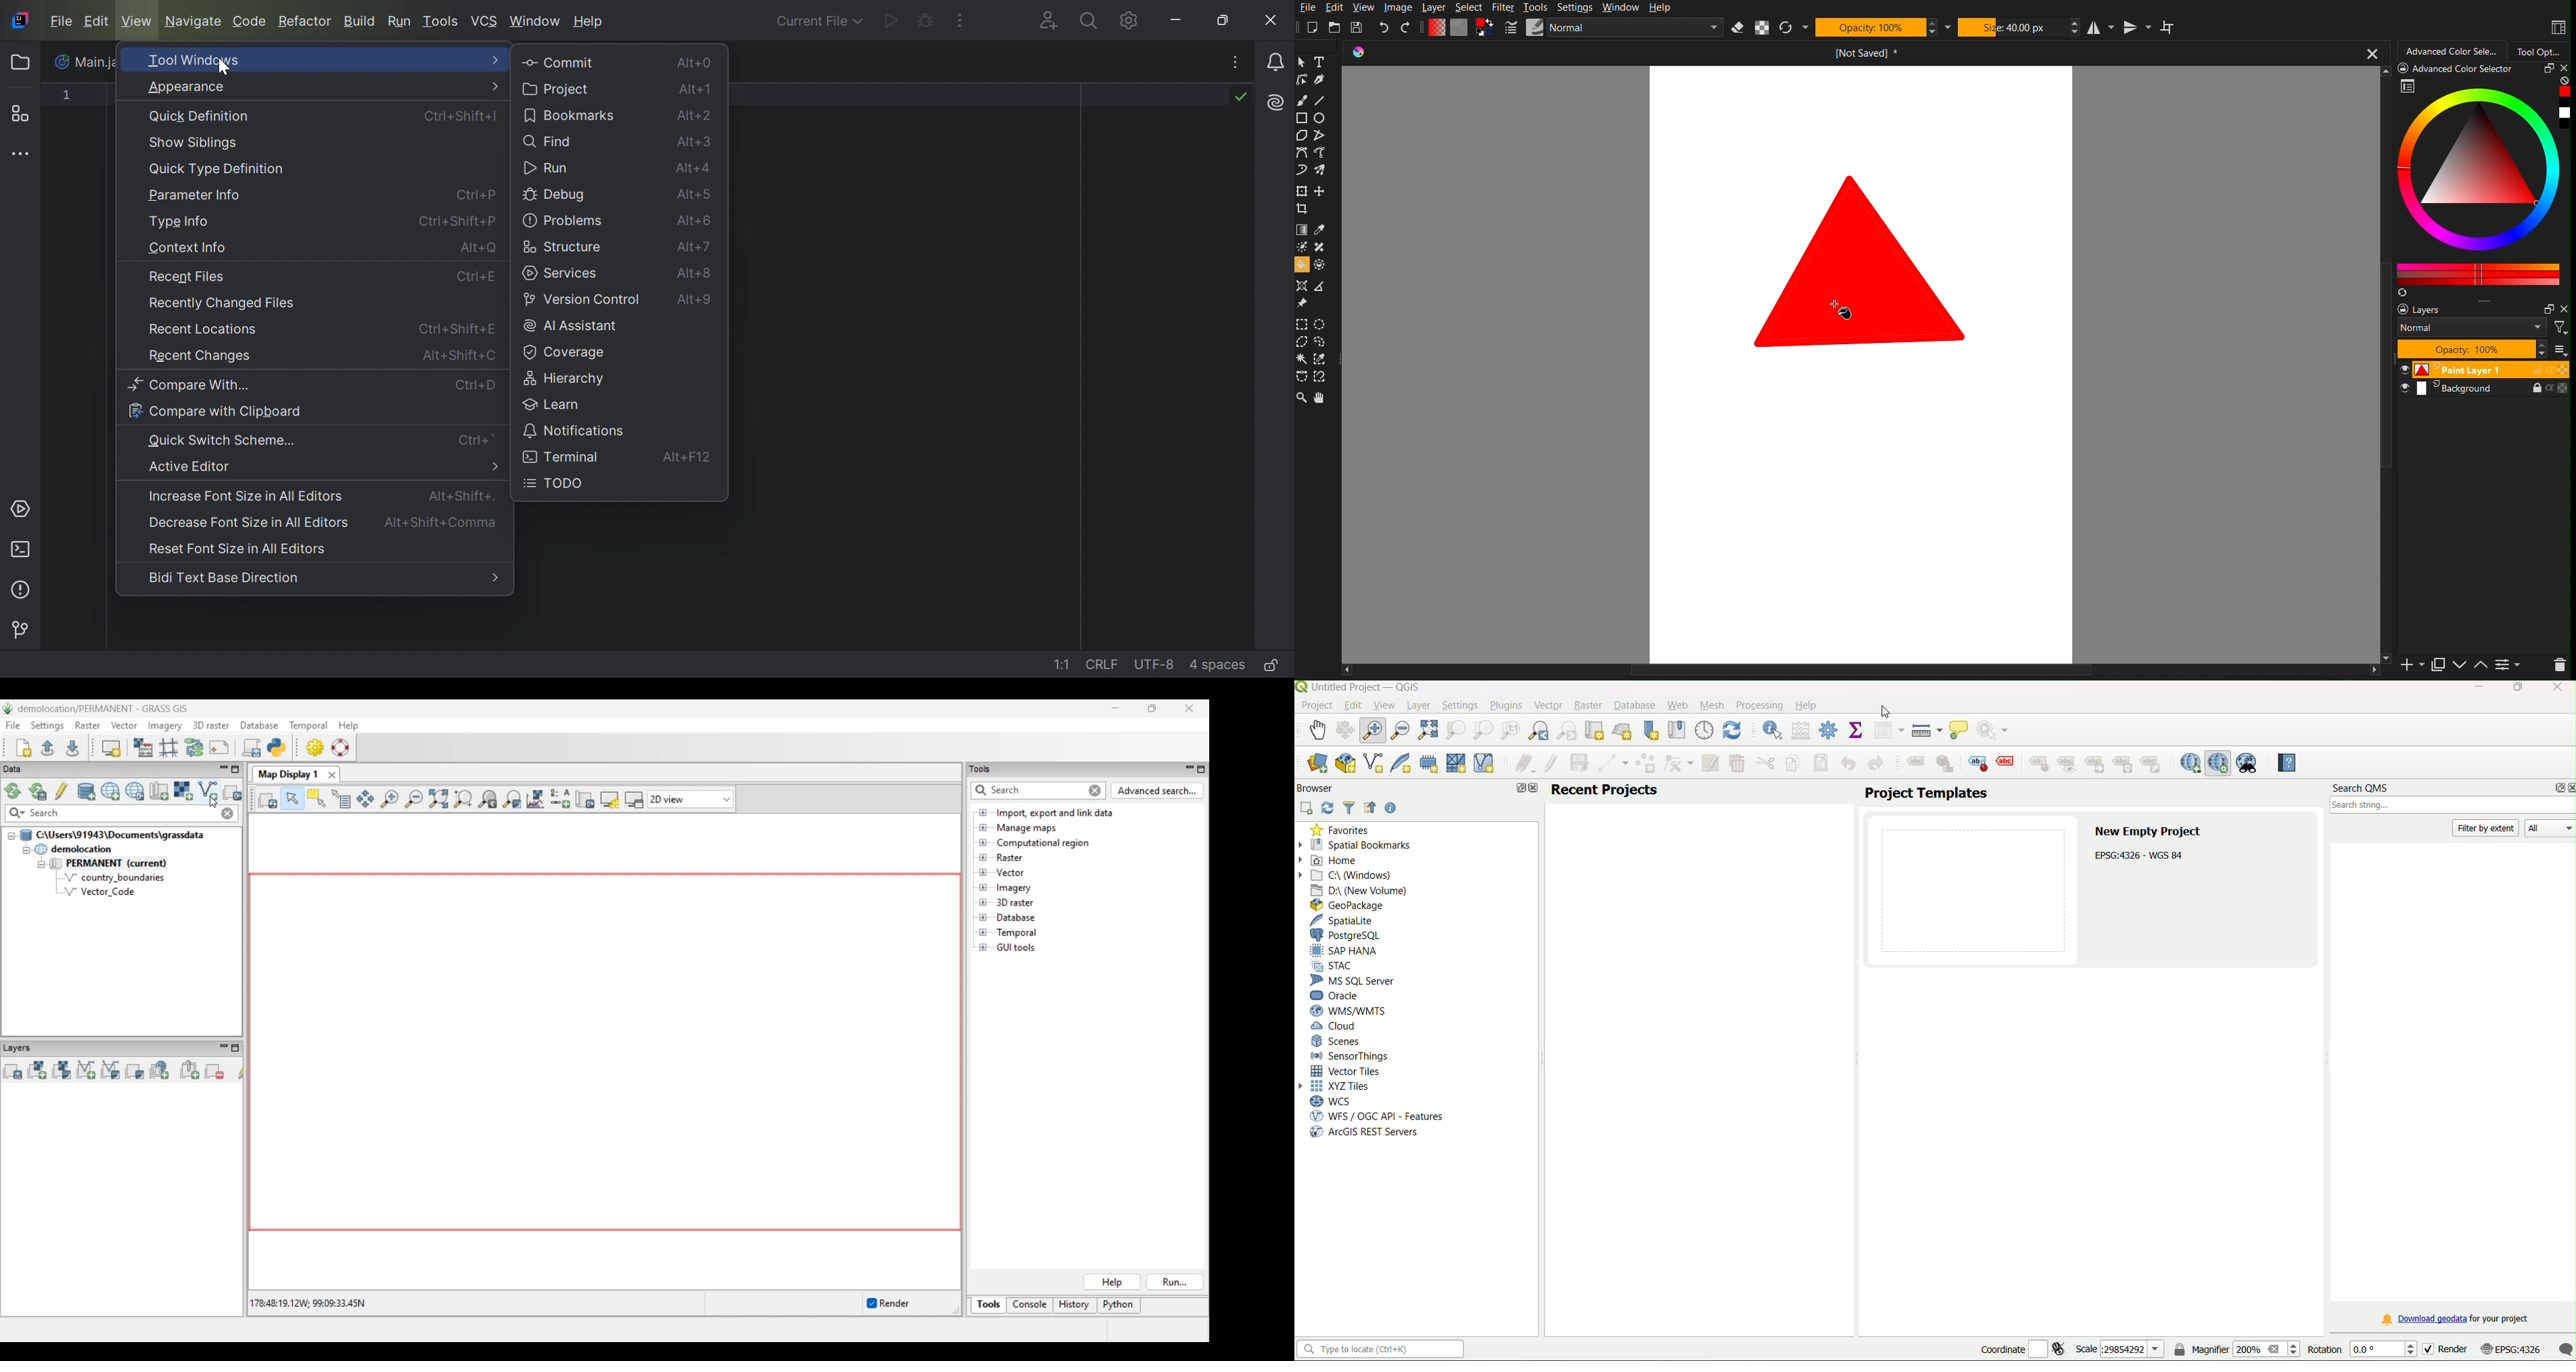 This screenshot has width=2576, height=1372. What do you see at coordinates (1328, 808) in the screenshot?
I see `refresh` at bounding box center [1328, 808].